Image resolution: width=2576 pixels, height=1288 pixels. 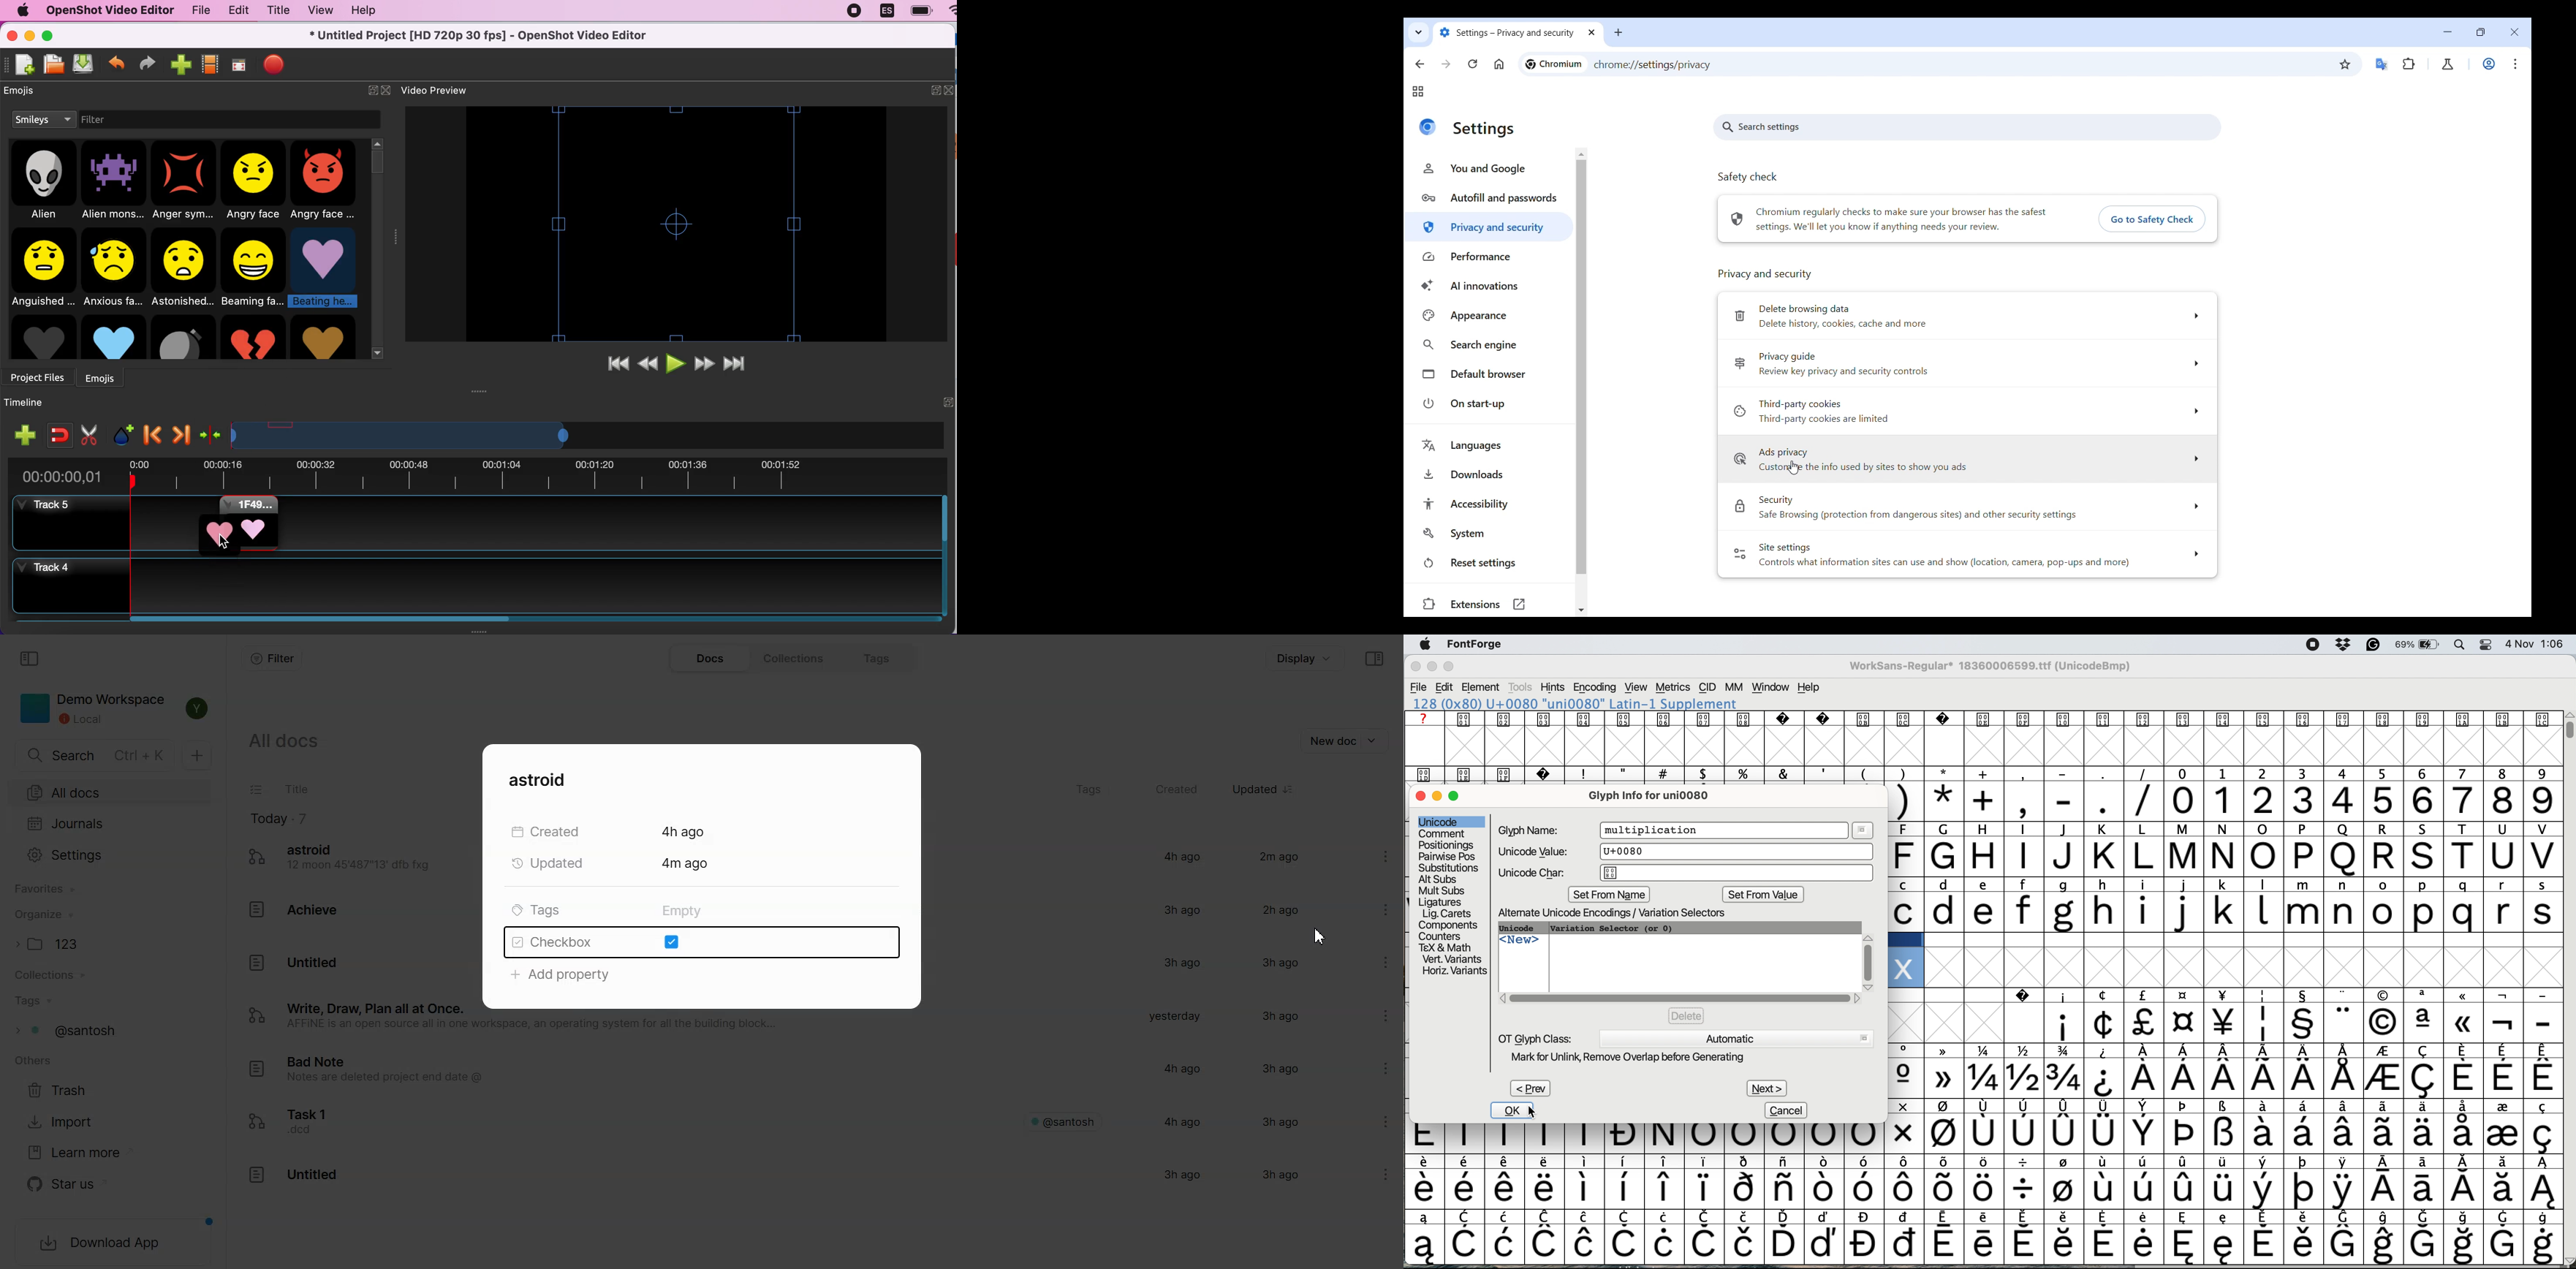 I want to click on Logo and description of safety check, so click(x=1889, y=219).